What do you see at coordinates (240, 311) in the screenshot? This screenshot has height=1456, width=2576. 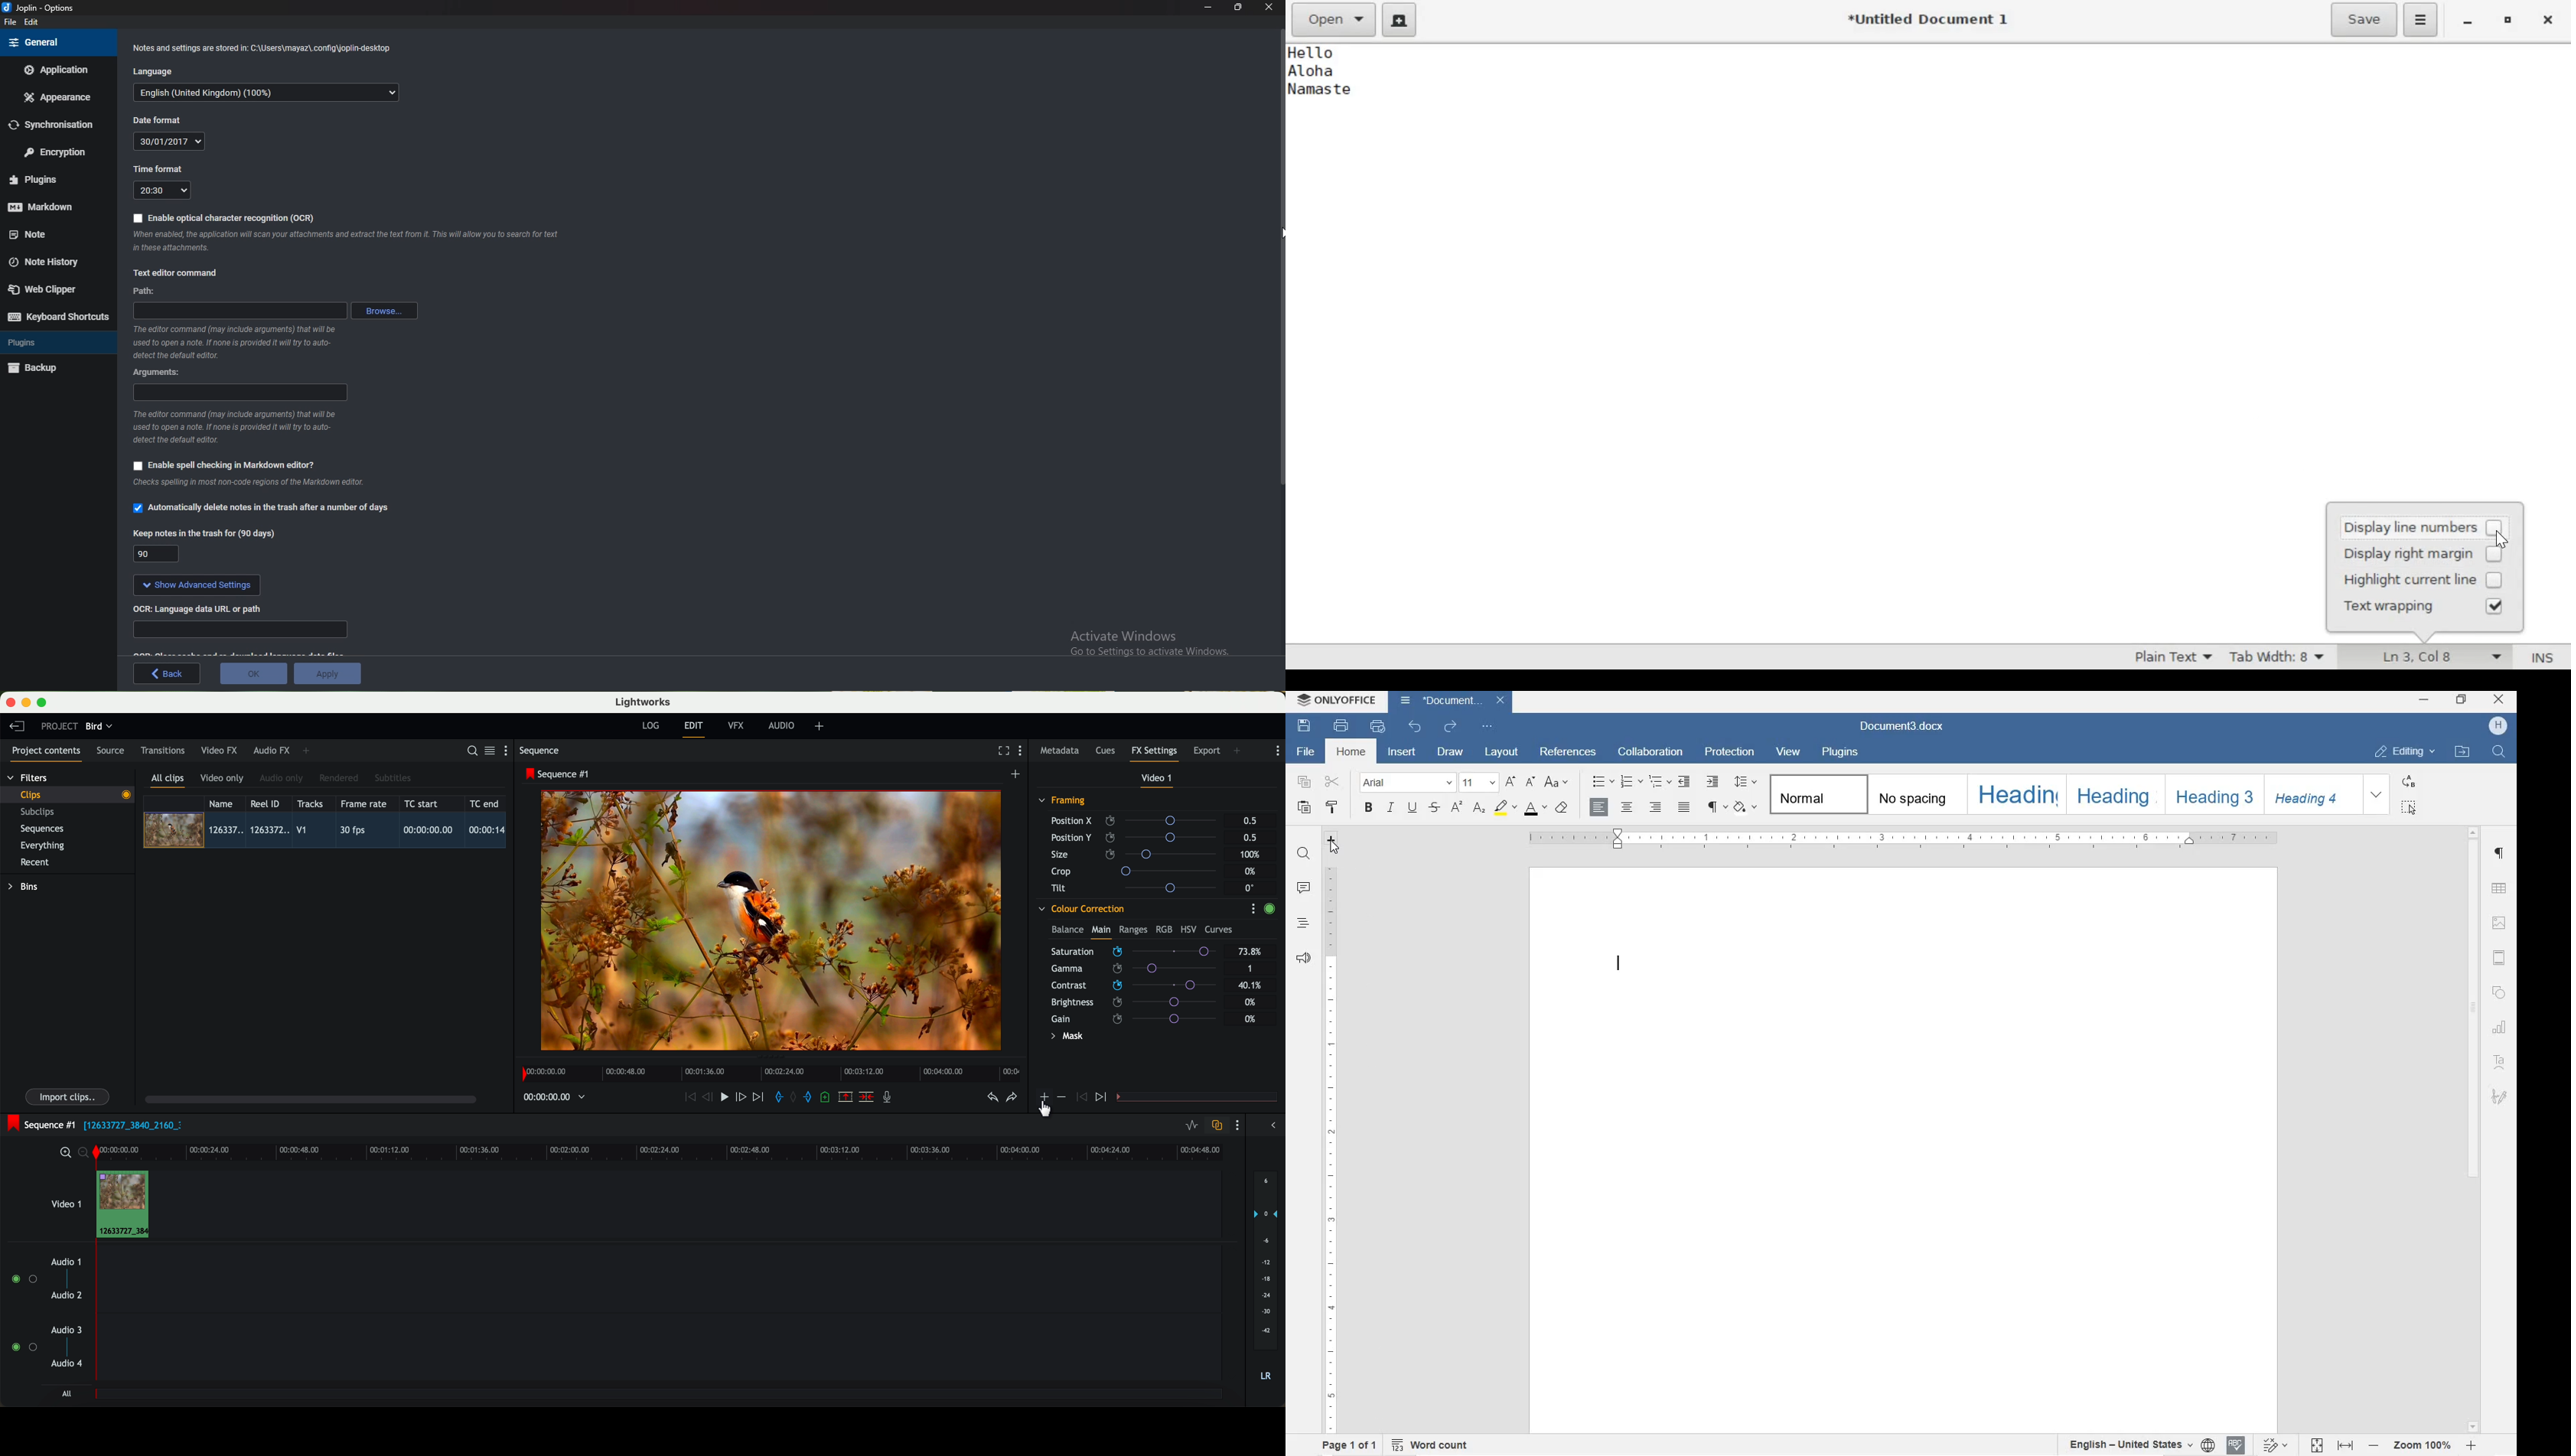 I see `path` at bounding box center [240, 311].